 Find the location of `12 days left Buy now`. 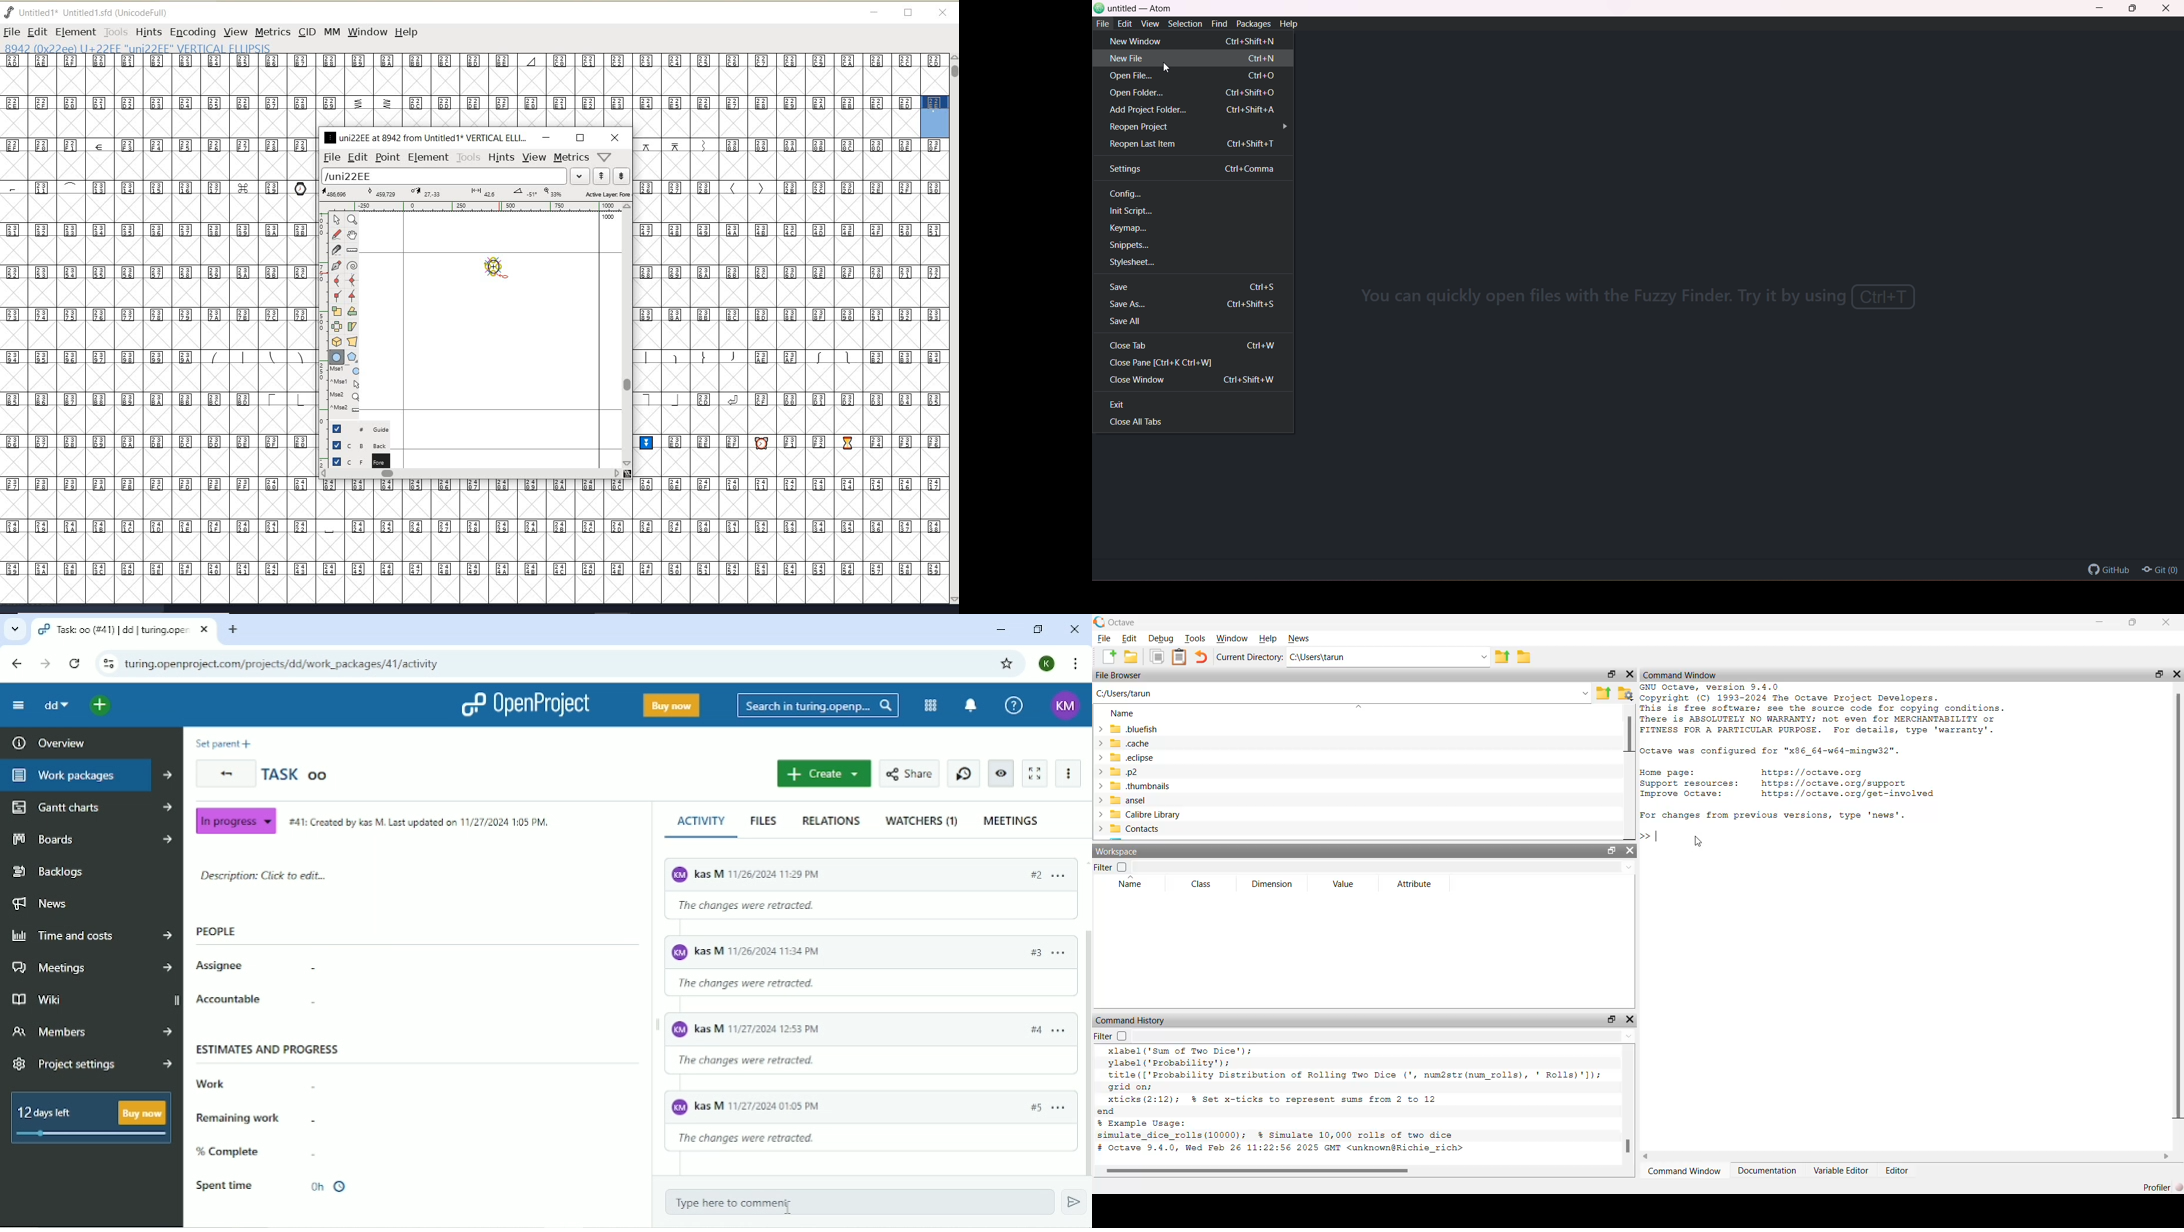

12 days left Buy now is located at coordinates (87, 1117).